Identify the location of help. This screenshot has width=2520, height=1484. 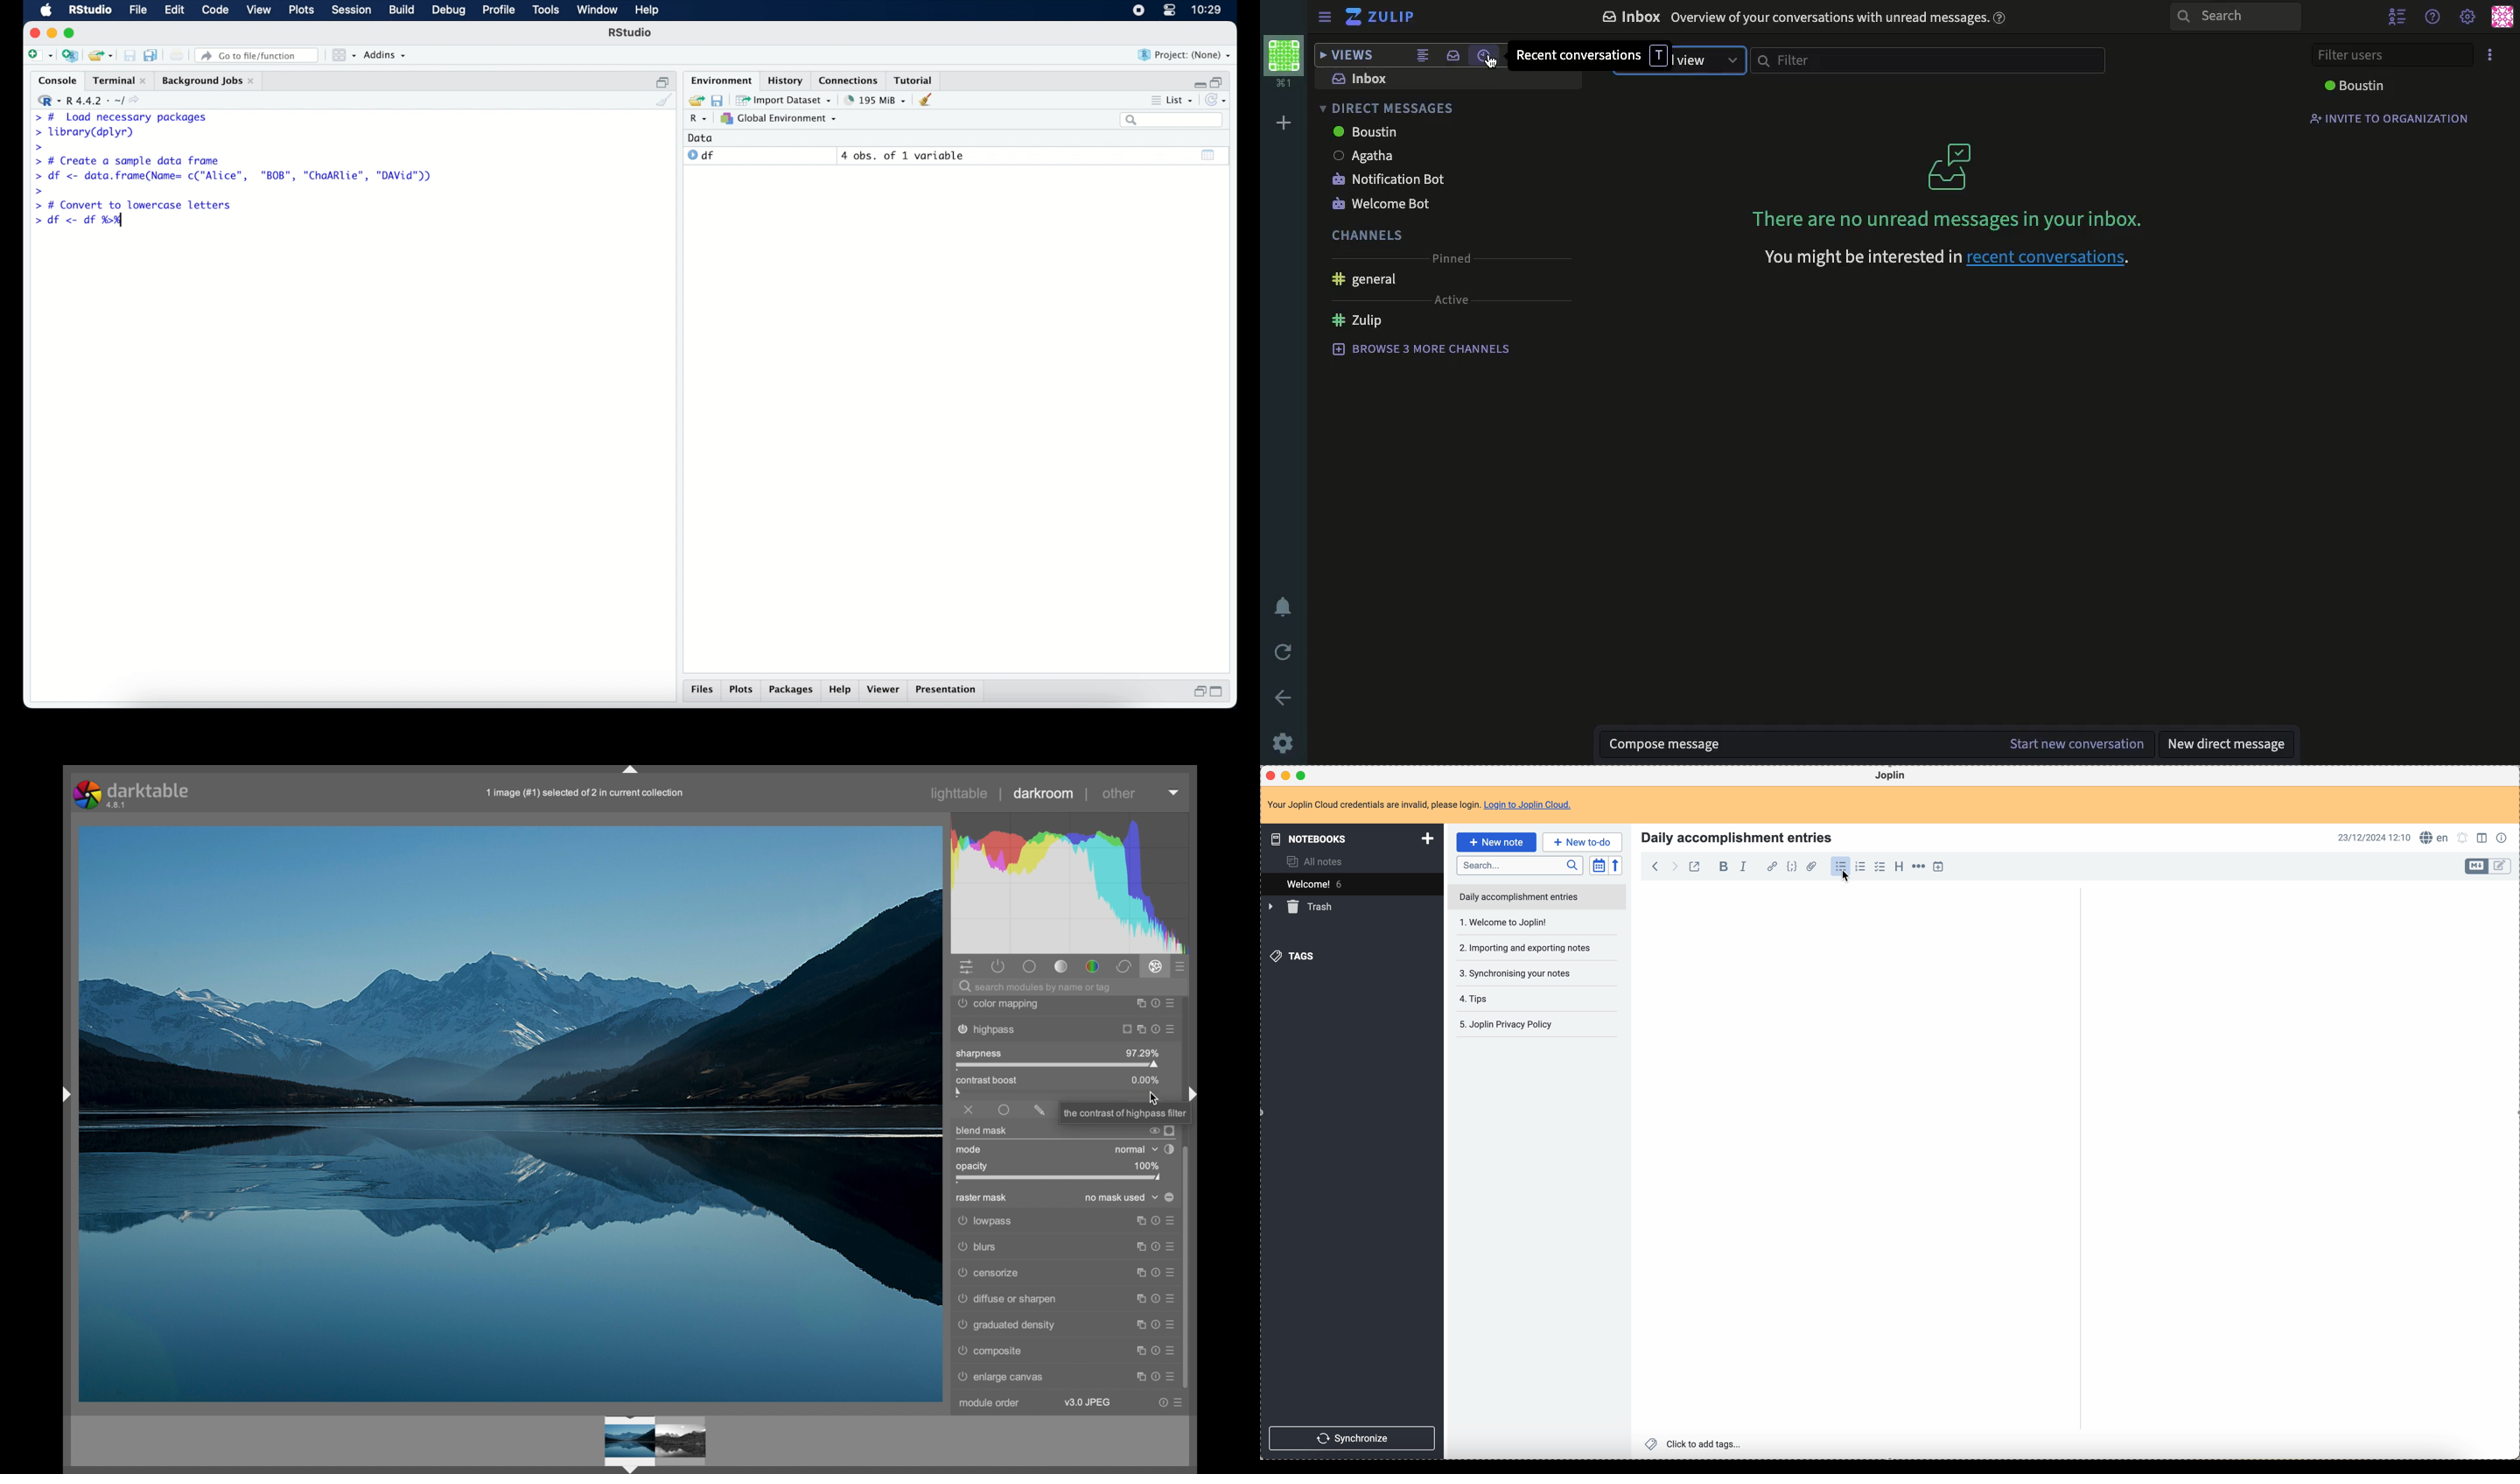
(840, 691).